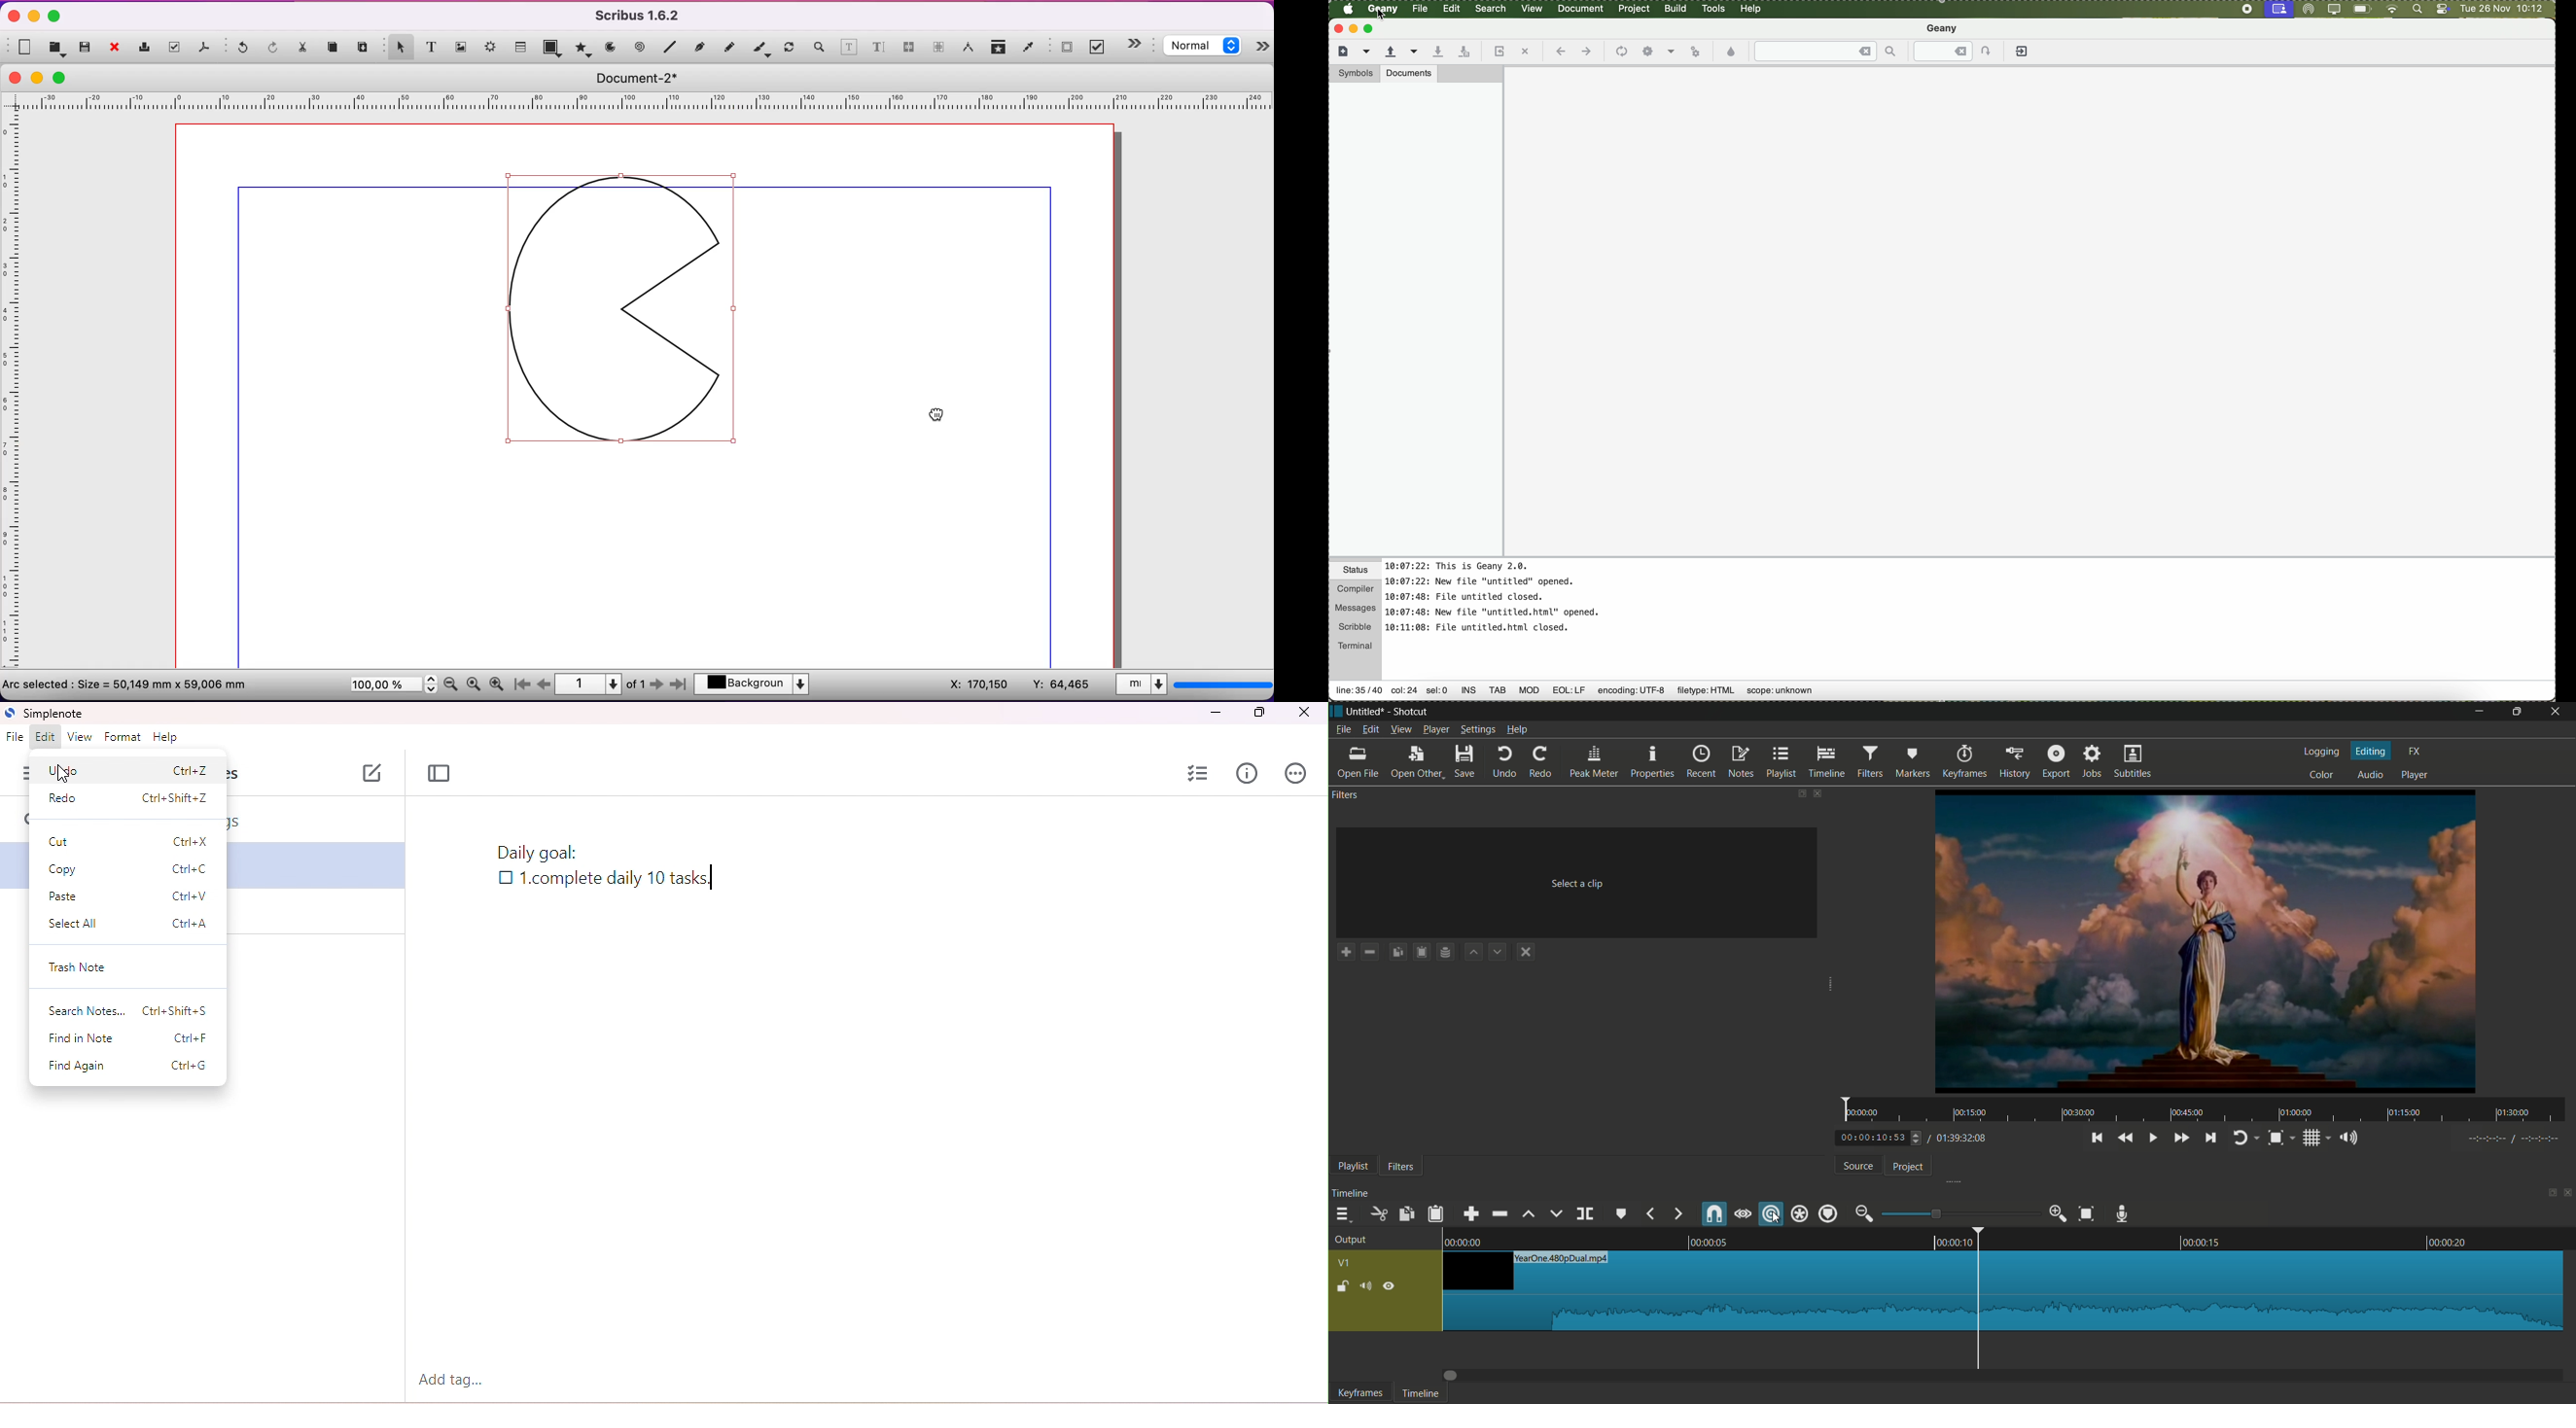  I want to click on undo, so click(127, 772).